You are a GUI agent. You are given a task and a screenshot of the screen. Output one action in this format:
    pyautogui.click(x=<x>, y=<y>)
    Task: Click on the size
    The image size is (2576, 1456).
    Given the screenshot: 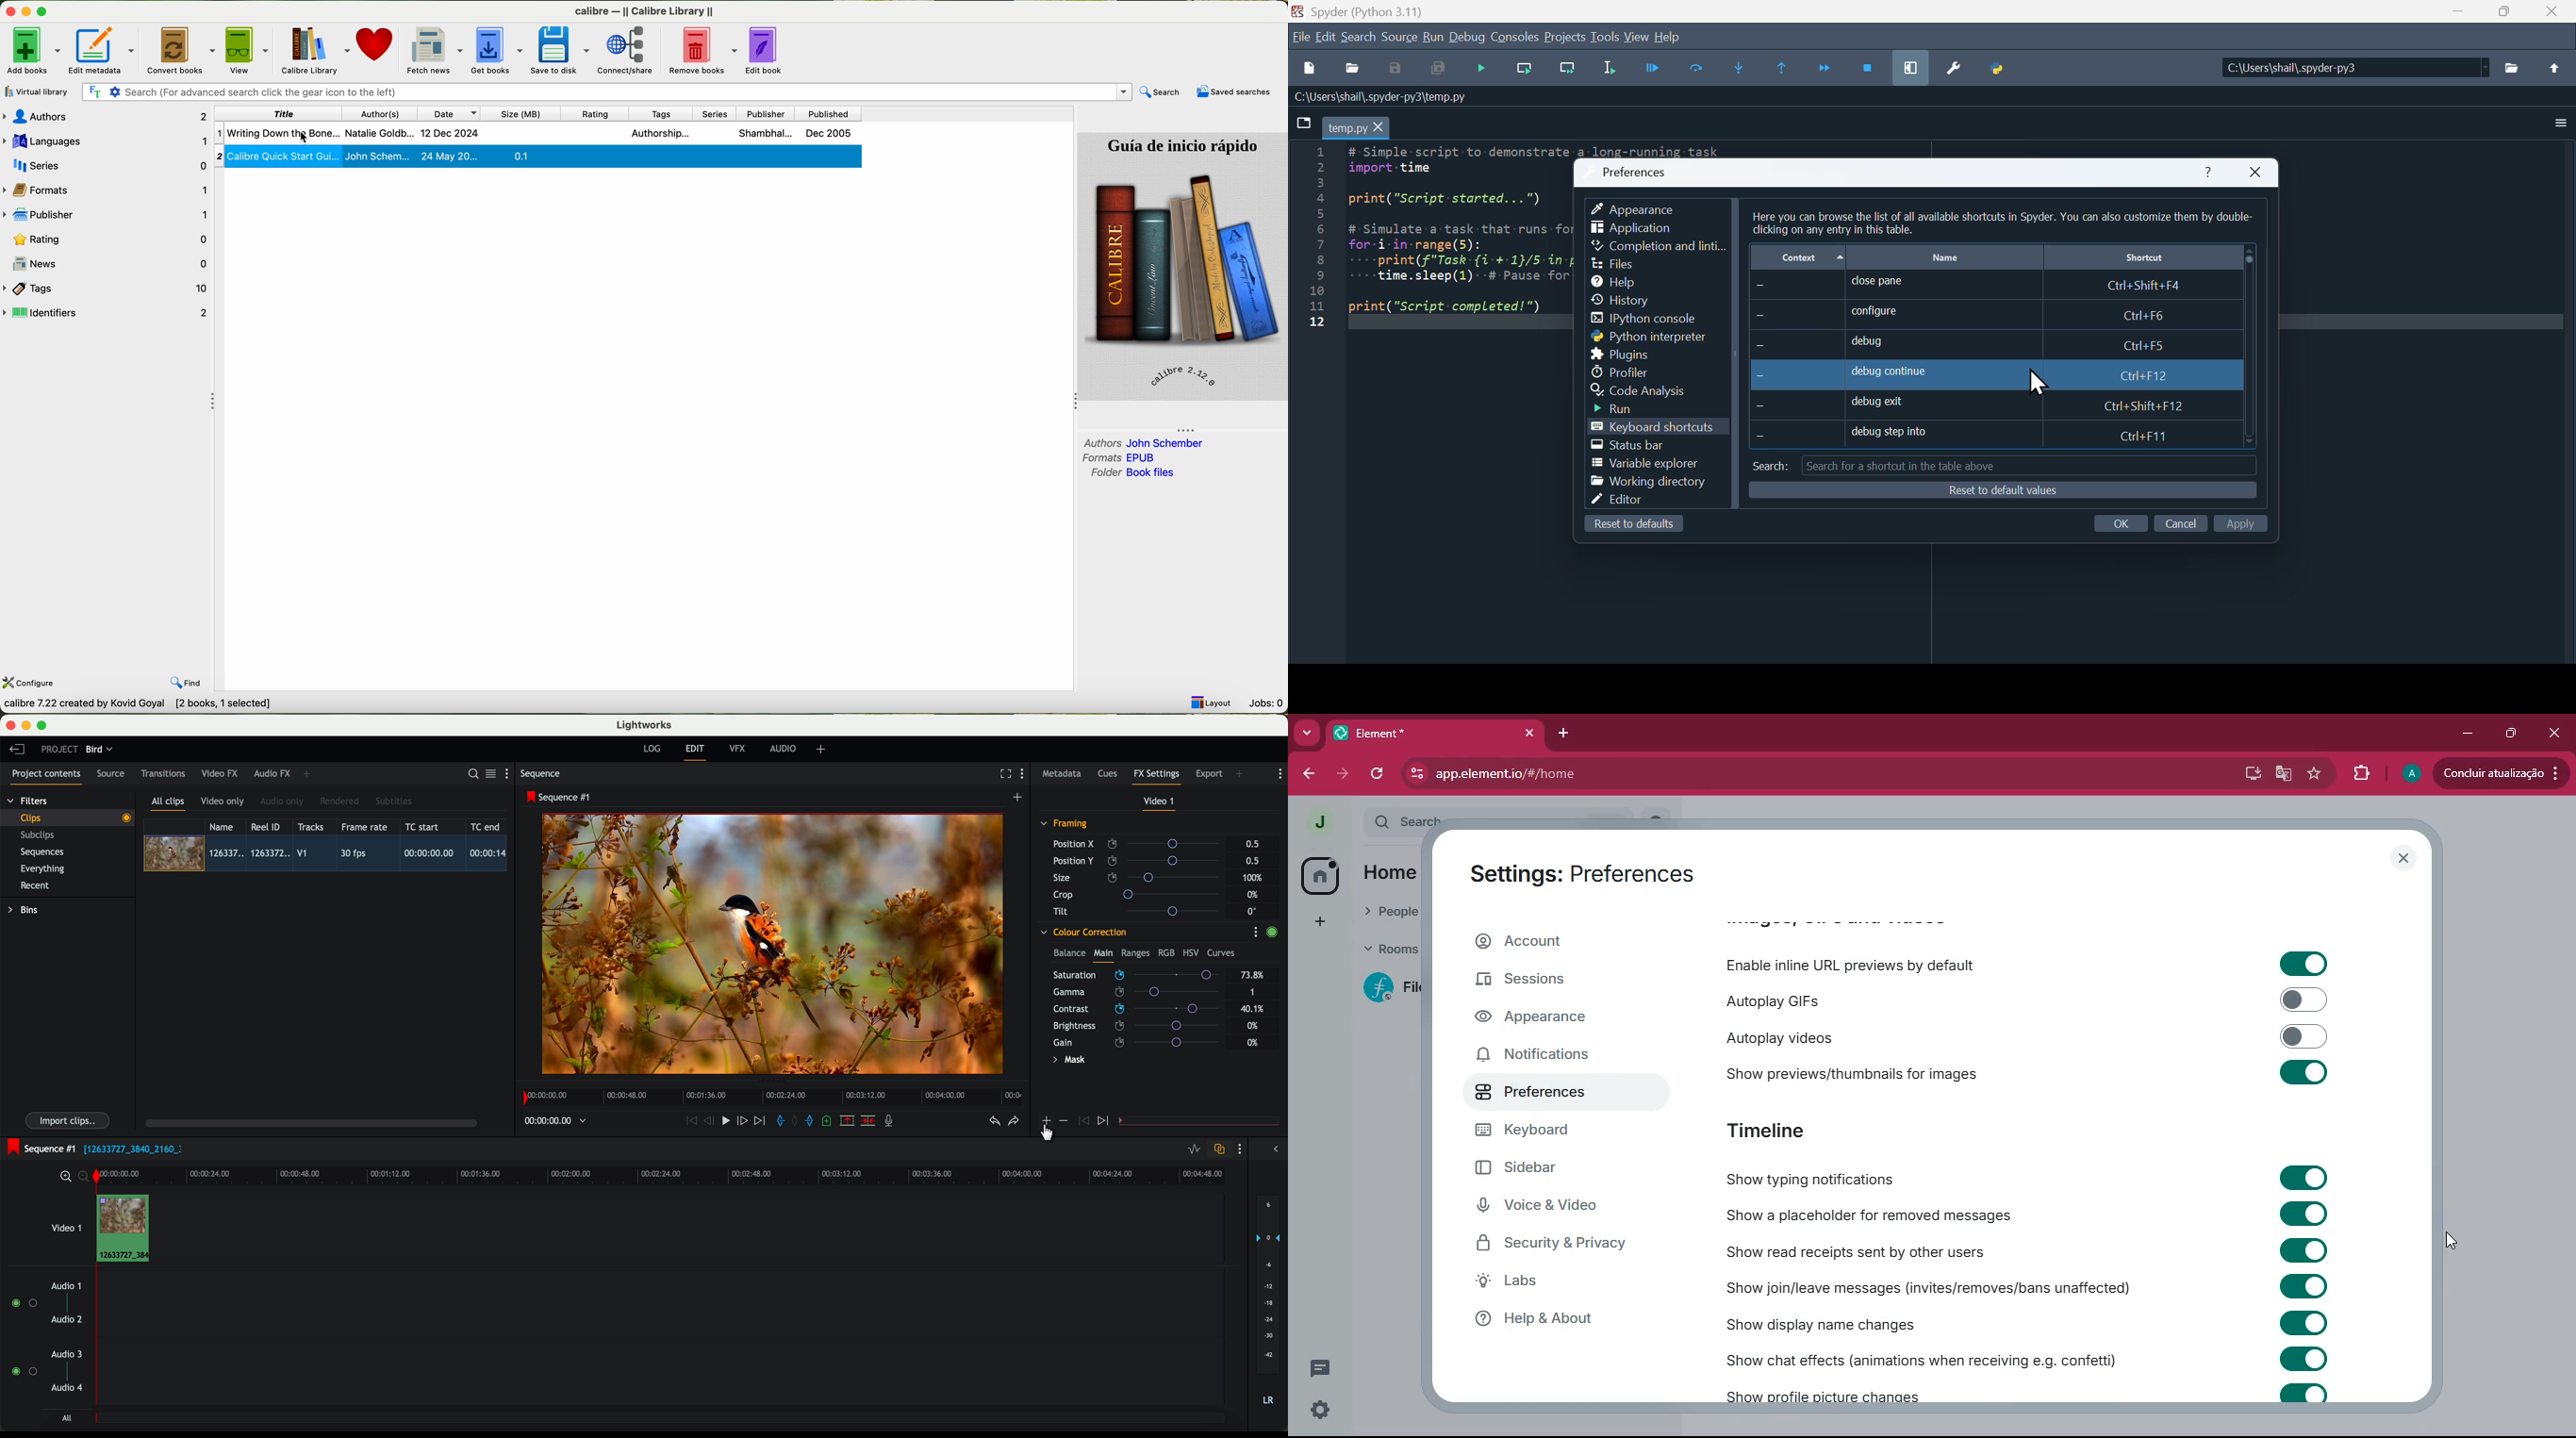 What is the action you would take?
    pyautogui.click(x=522, y=113)
    